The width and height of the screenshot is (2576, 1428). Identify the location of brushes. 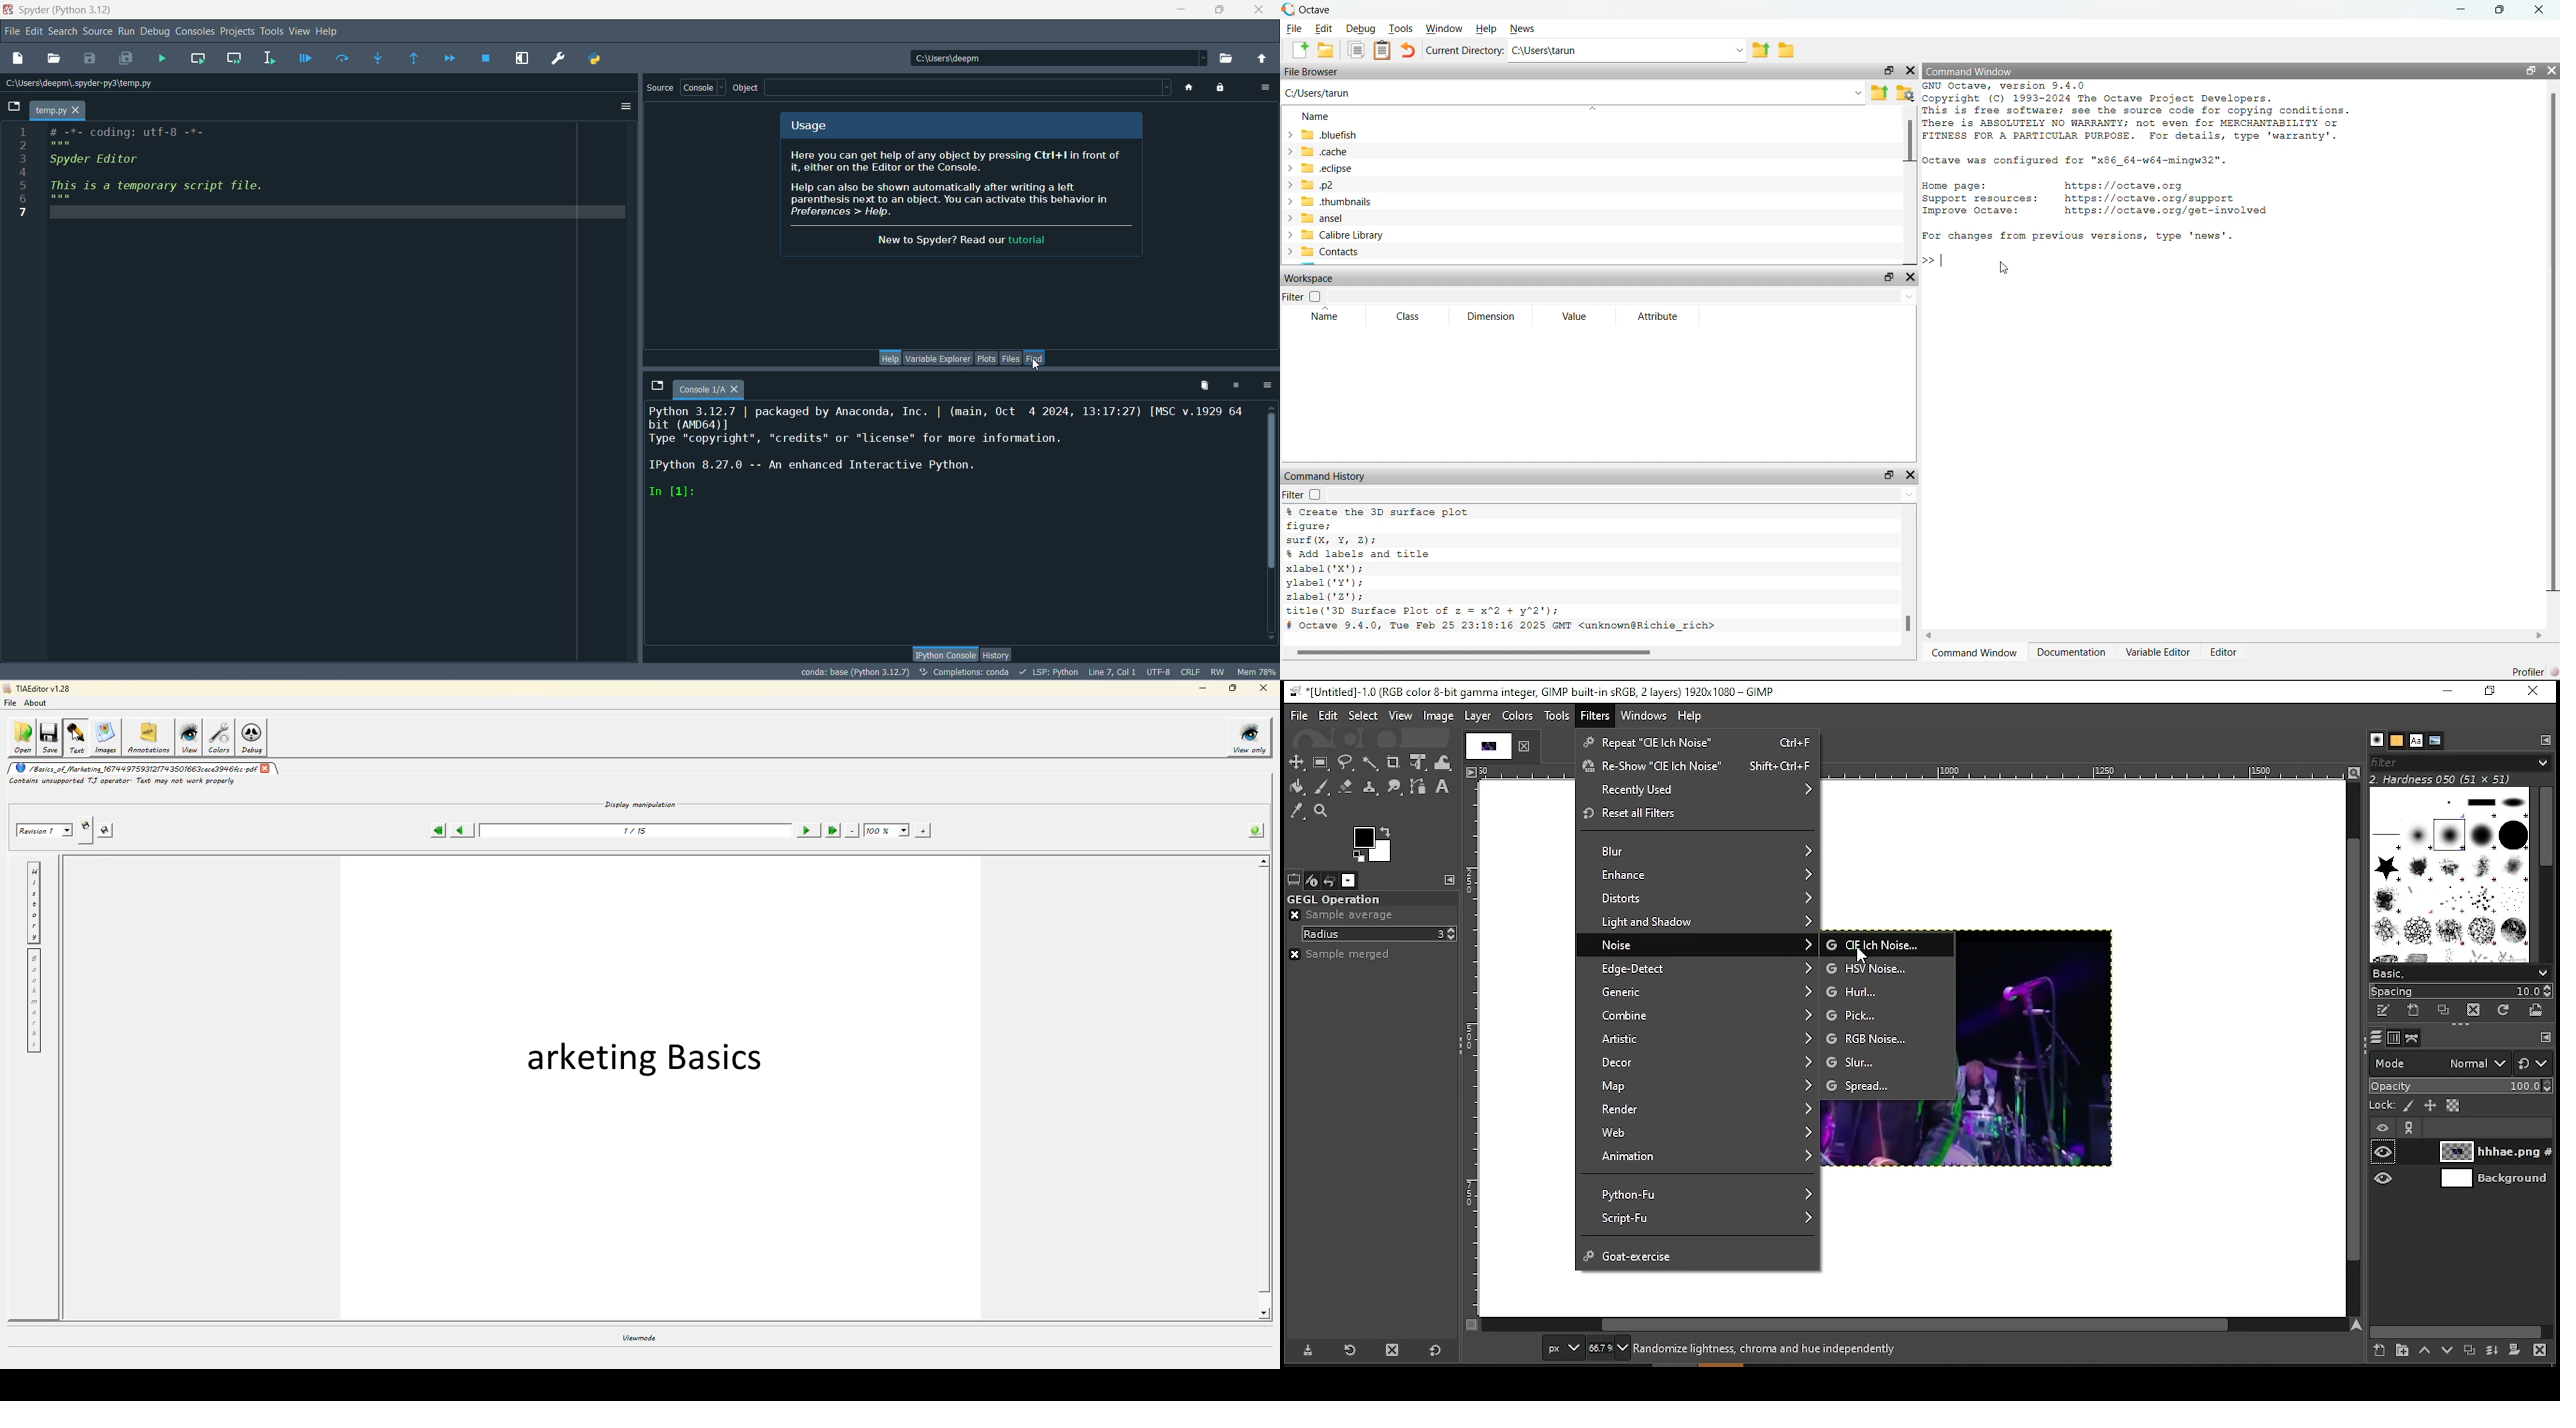
(2378, 740).